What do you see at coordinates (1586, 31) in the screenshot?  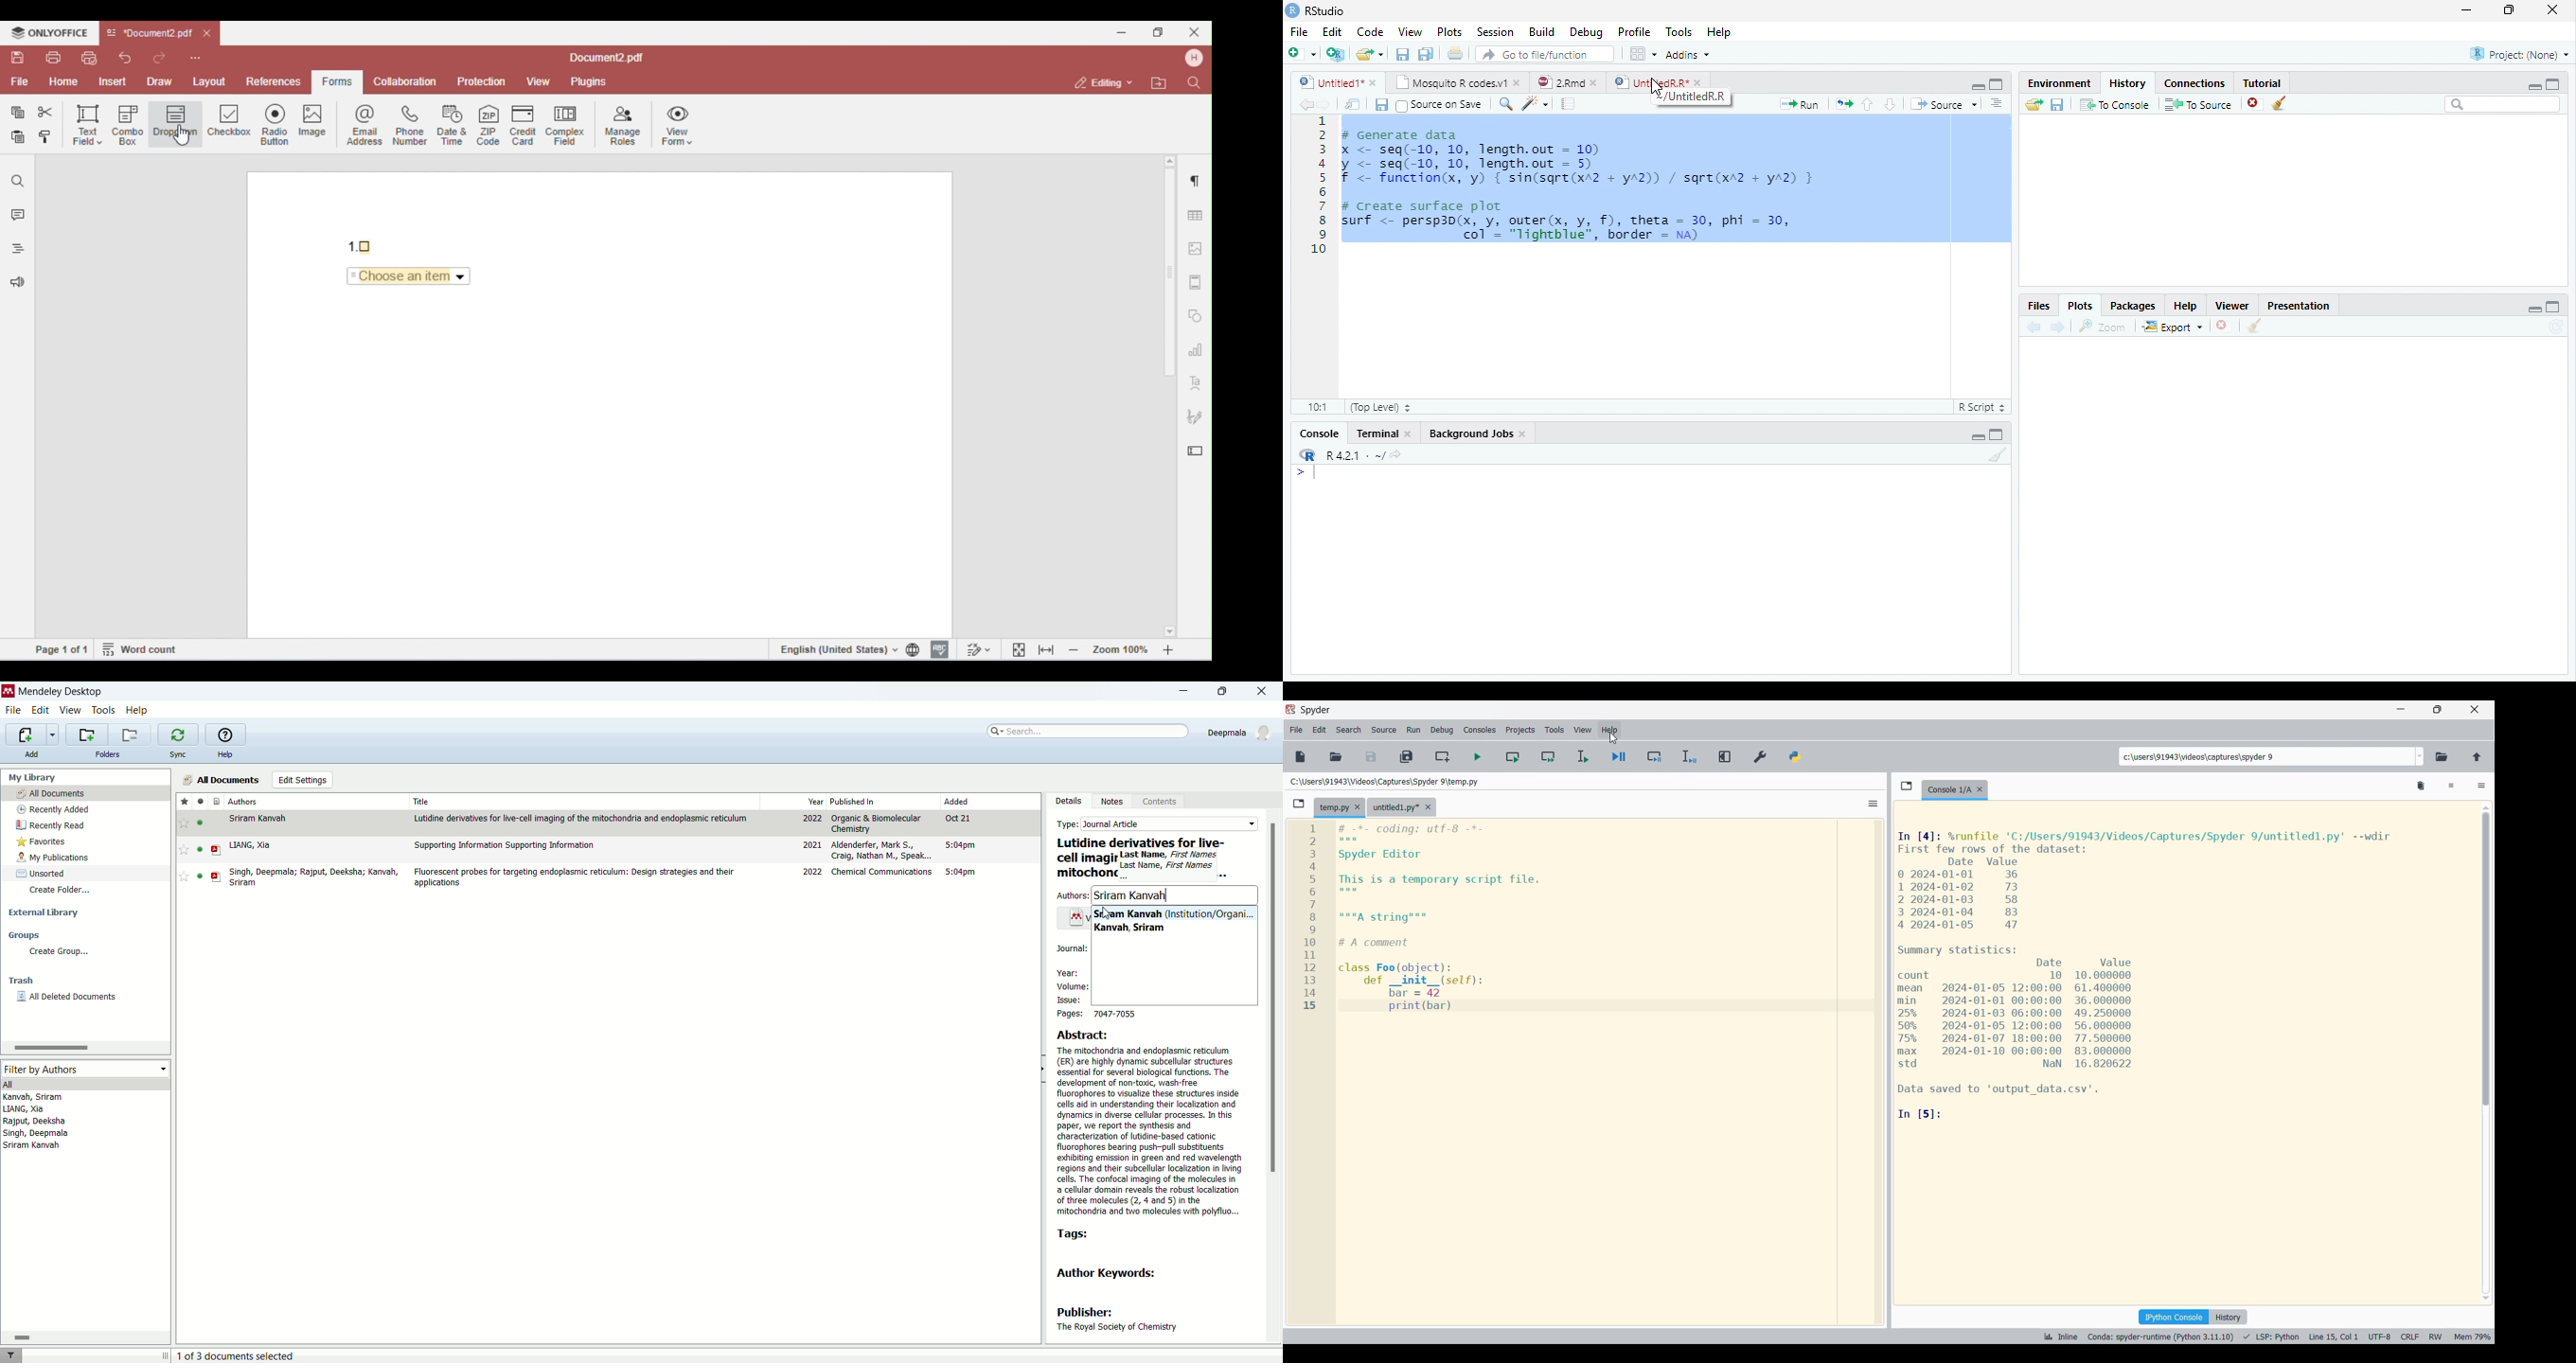 I see `Debug` at bounding box center [1586, 31].